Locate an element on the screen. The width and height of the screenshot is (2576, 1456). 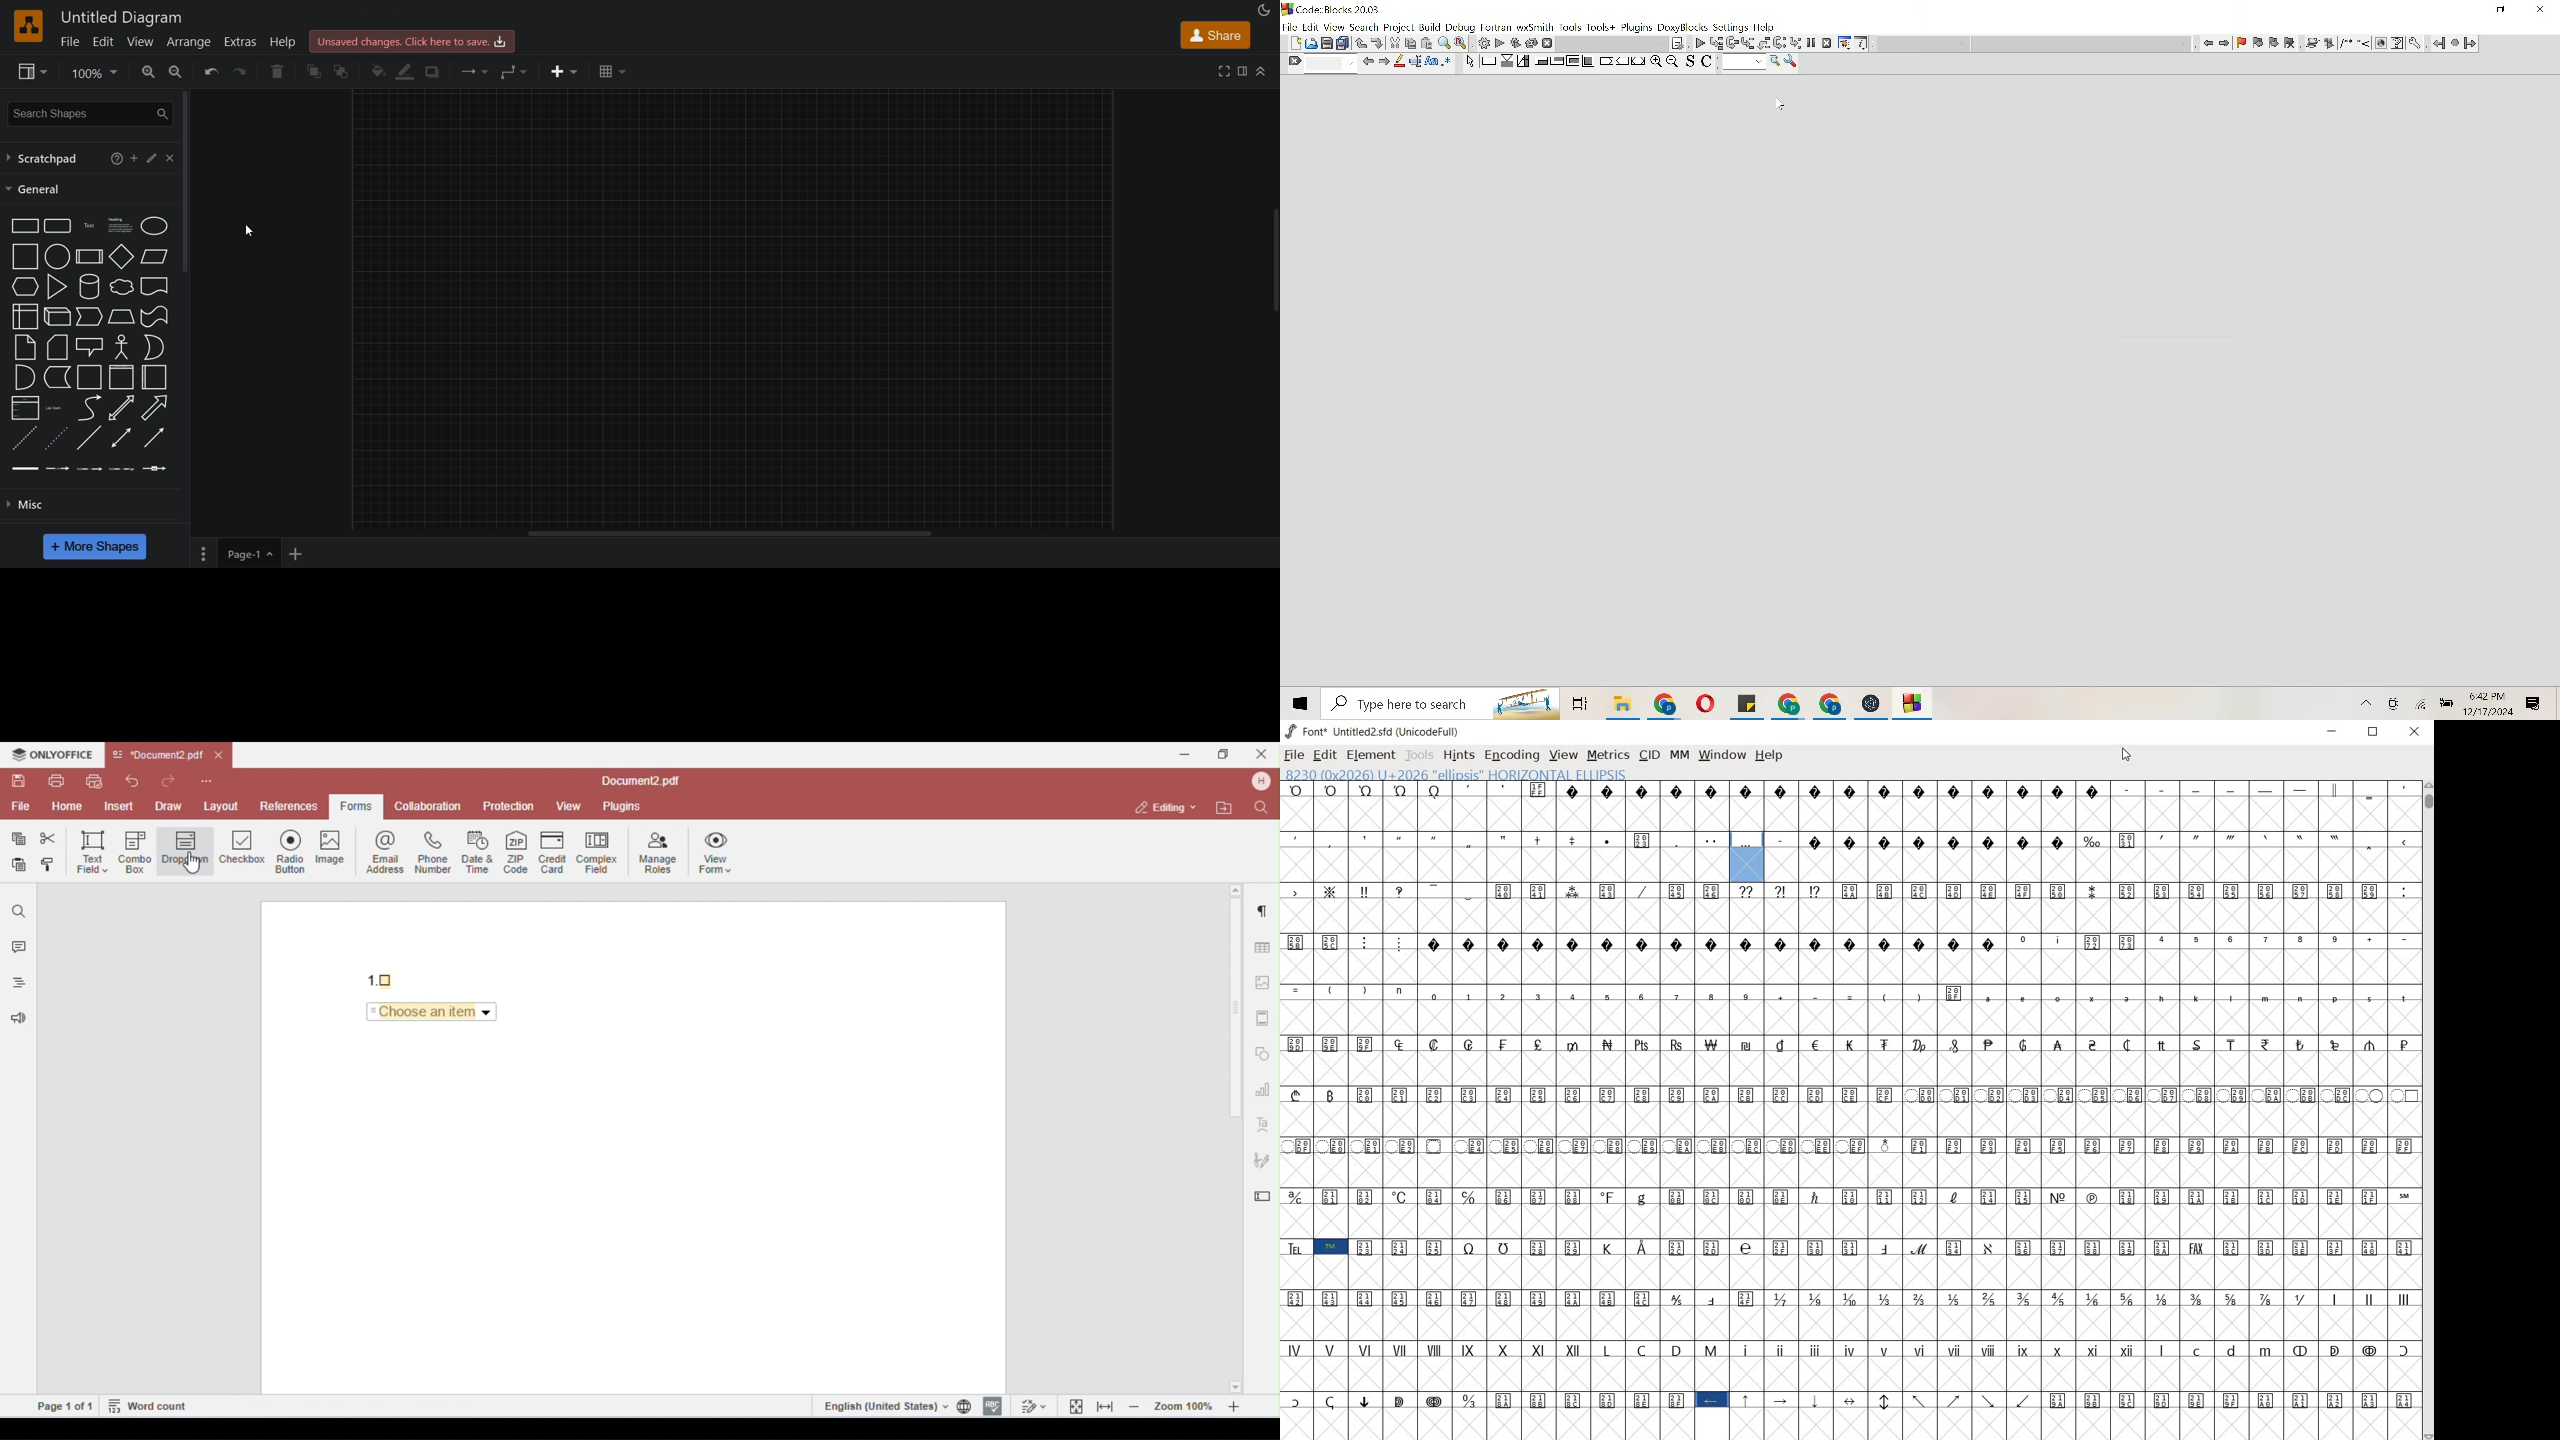
file is located at coordinates (72, 43).